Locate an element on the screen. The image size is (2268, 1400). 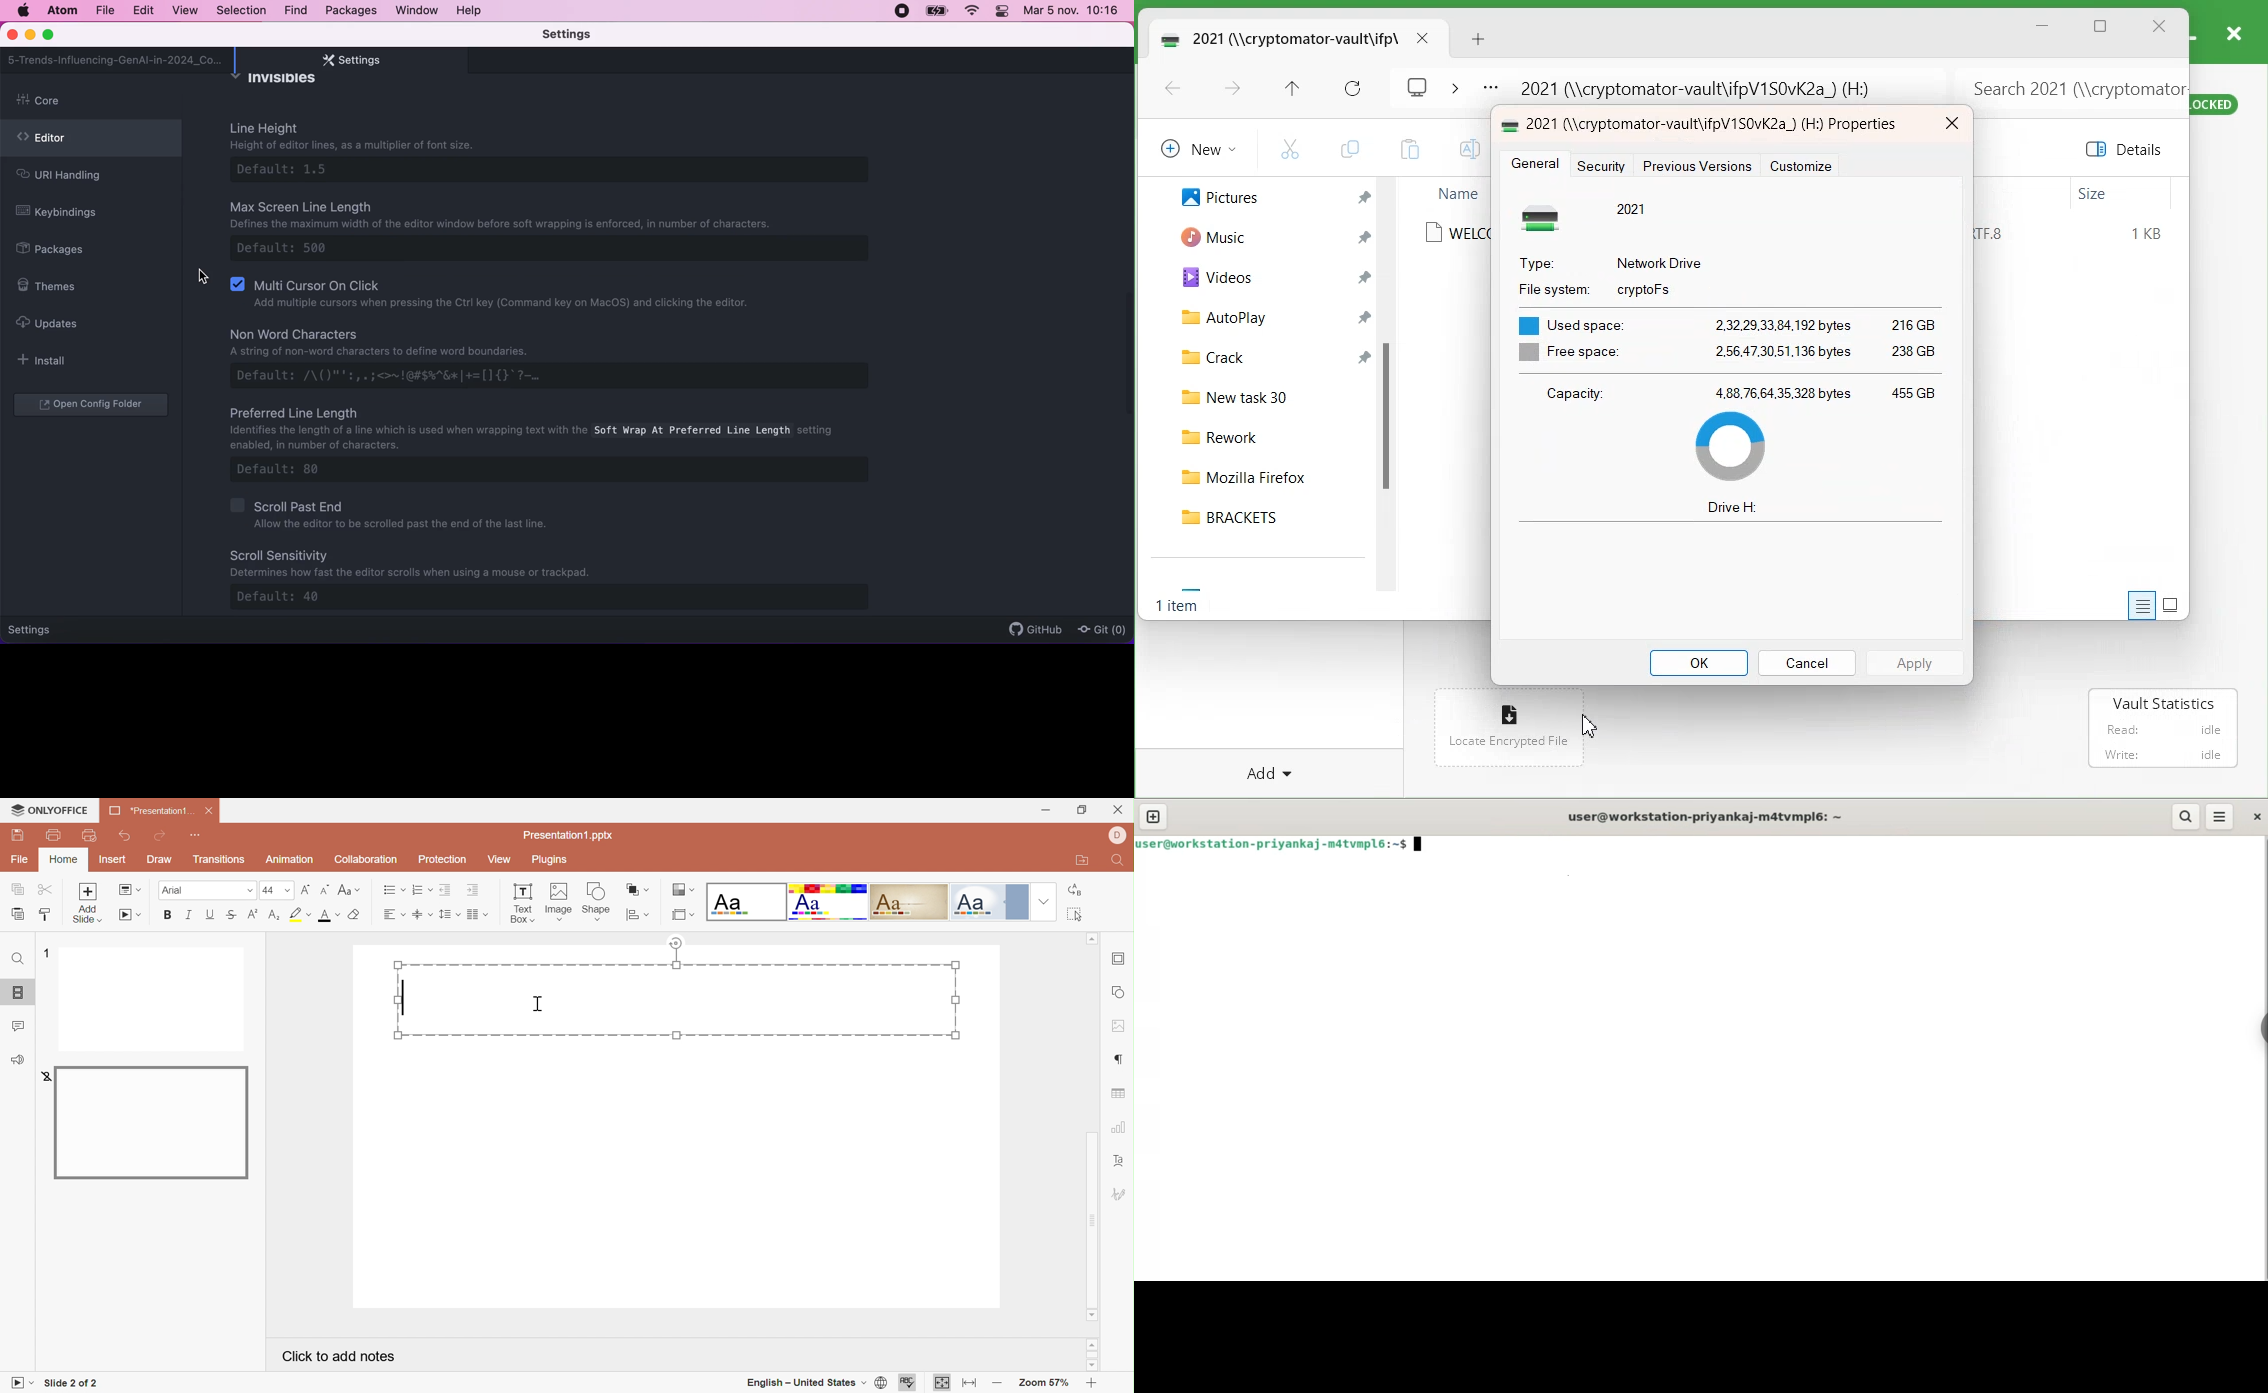
2 is located at coordinates (43, 1076).